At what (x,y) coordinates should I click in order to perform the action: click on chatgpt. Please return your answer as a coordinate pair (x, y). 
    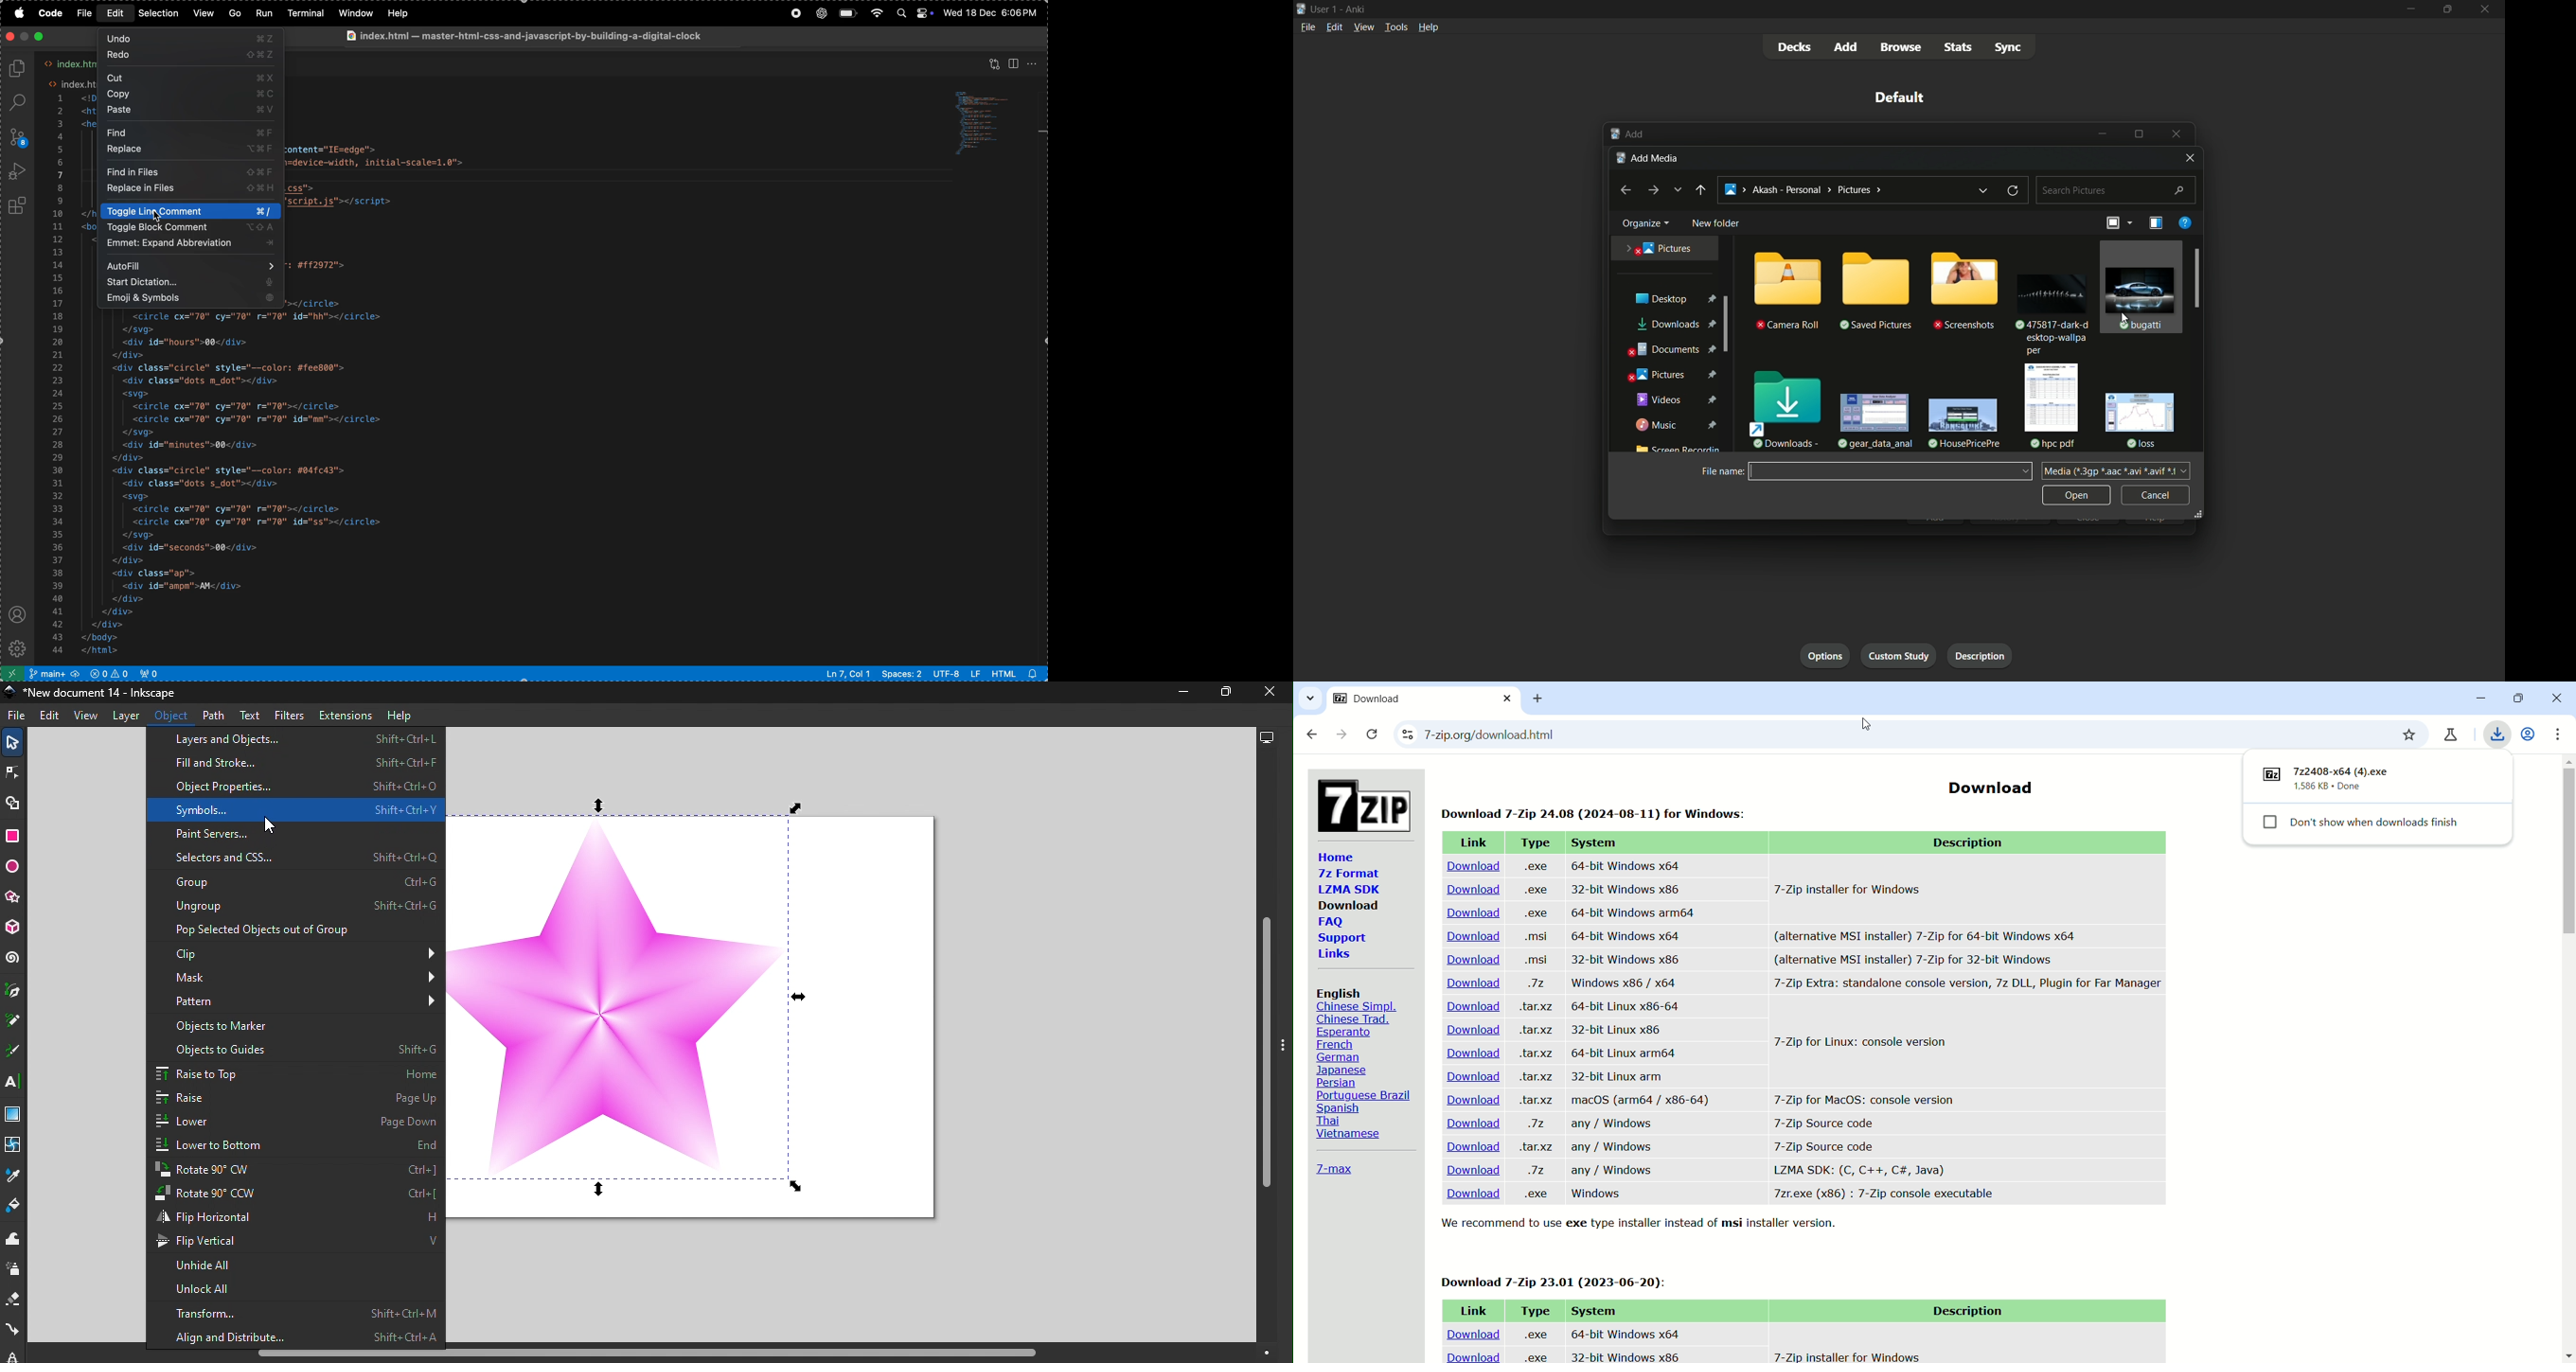
    Looking at the image, I should click on (820, 13).